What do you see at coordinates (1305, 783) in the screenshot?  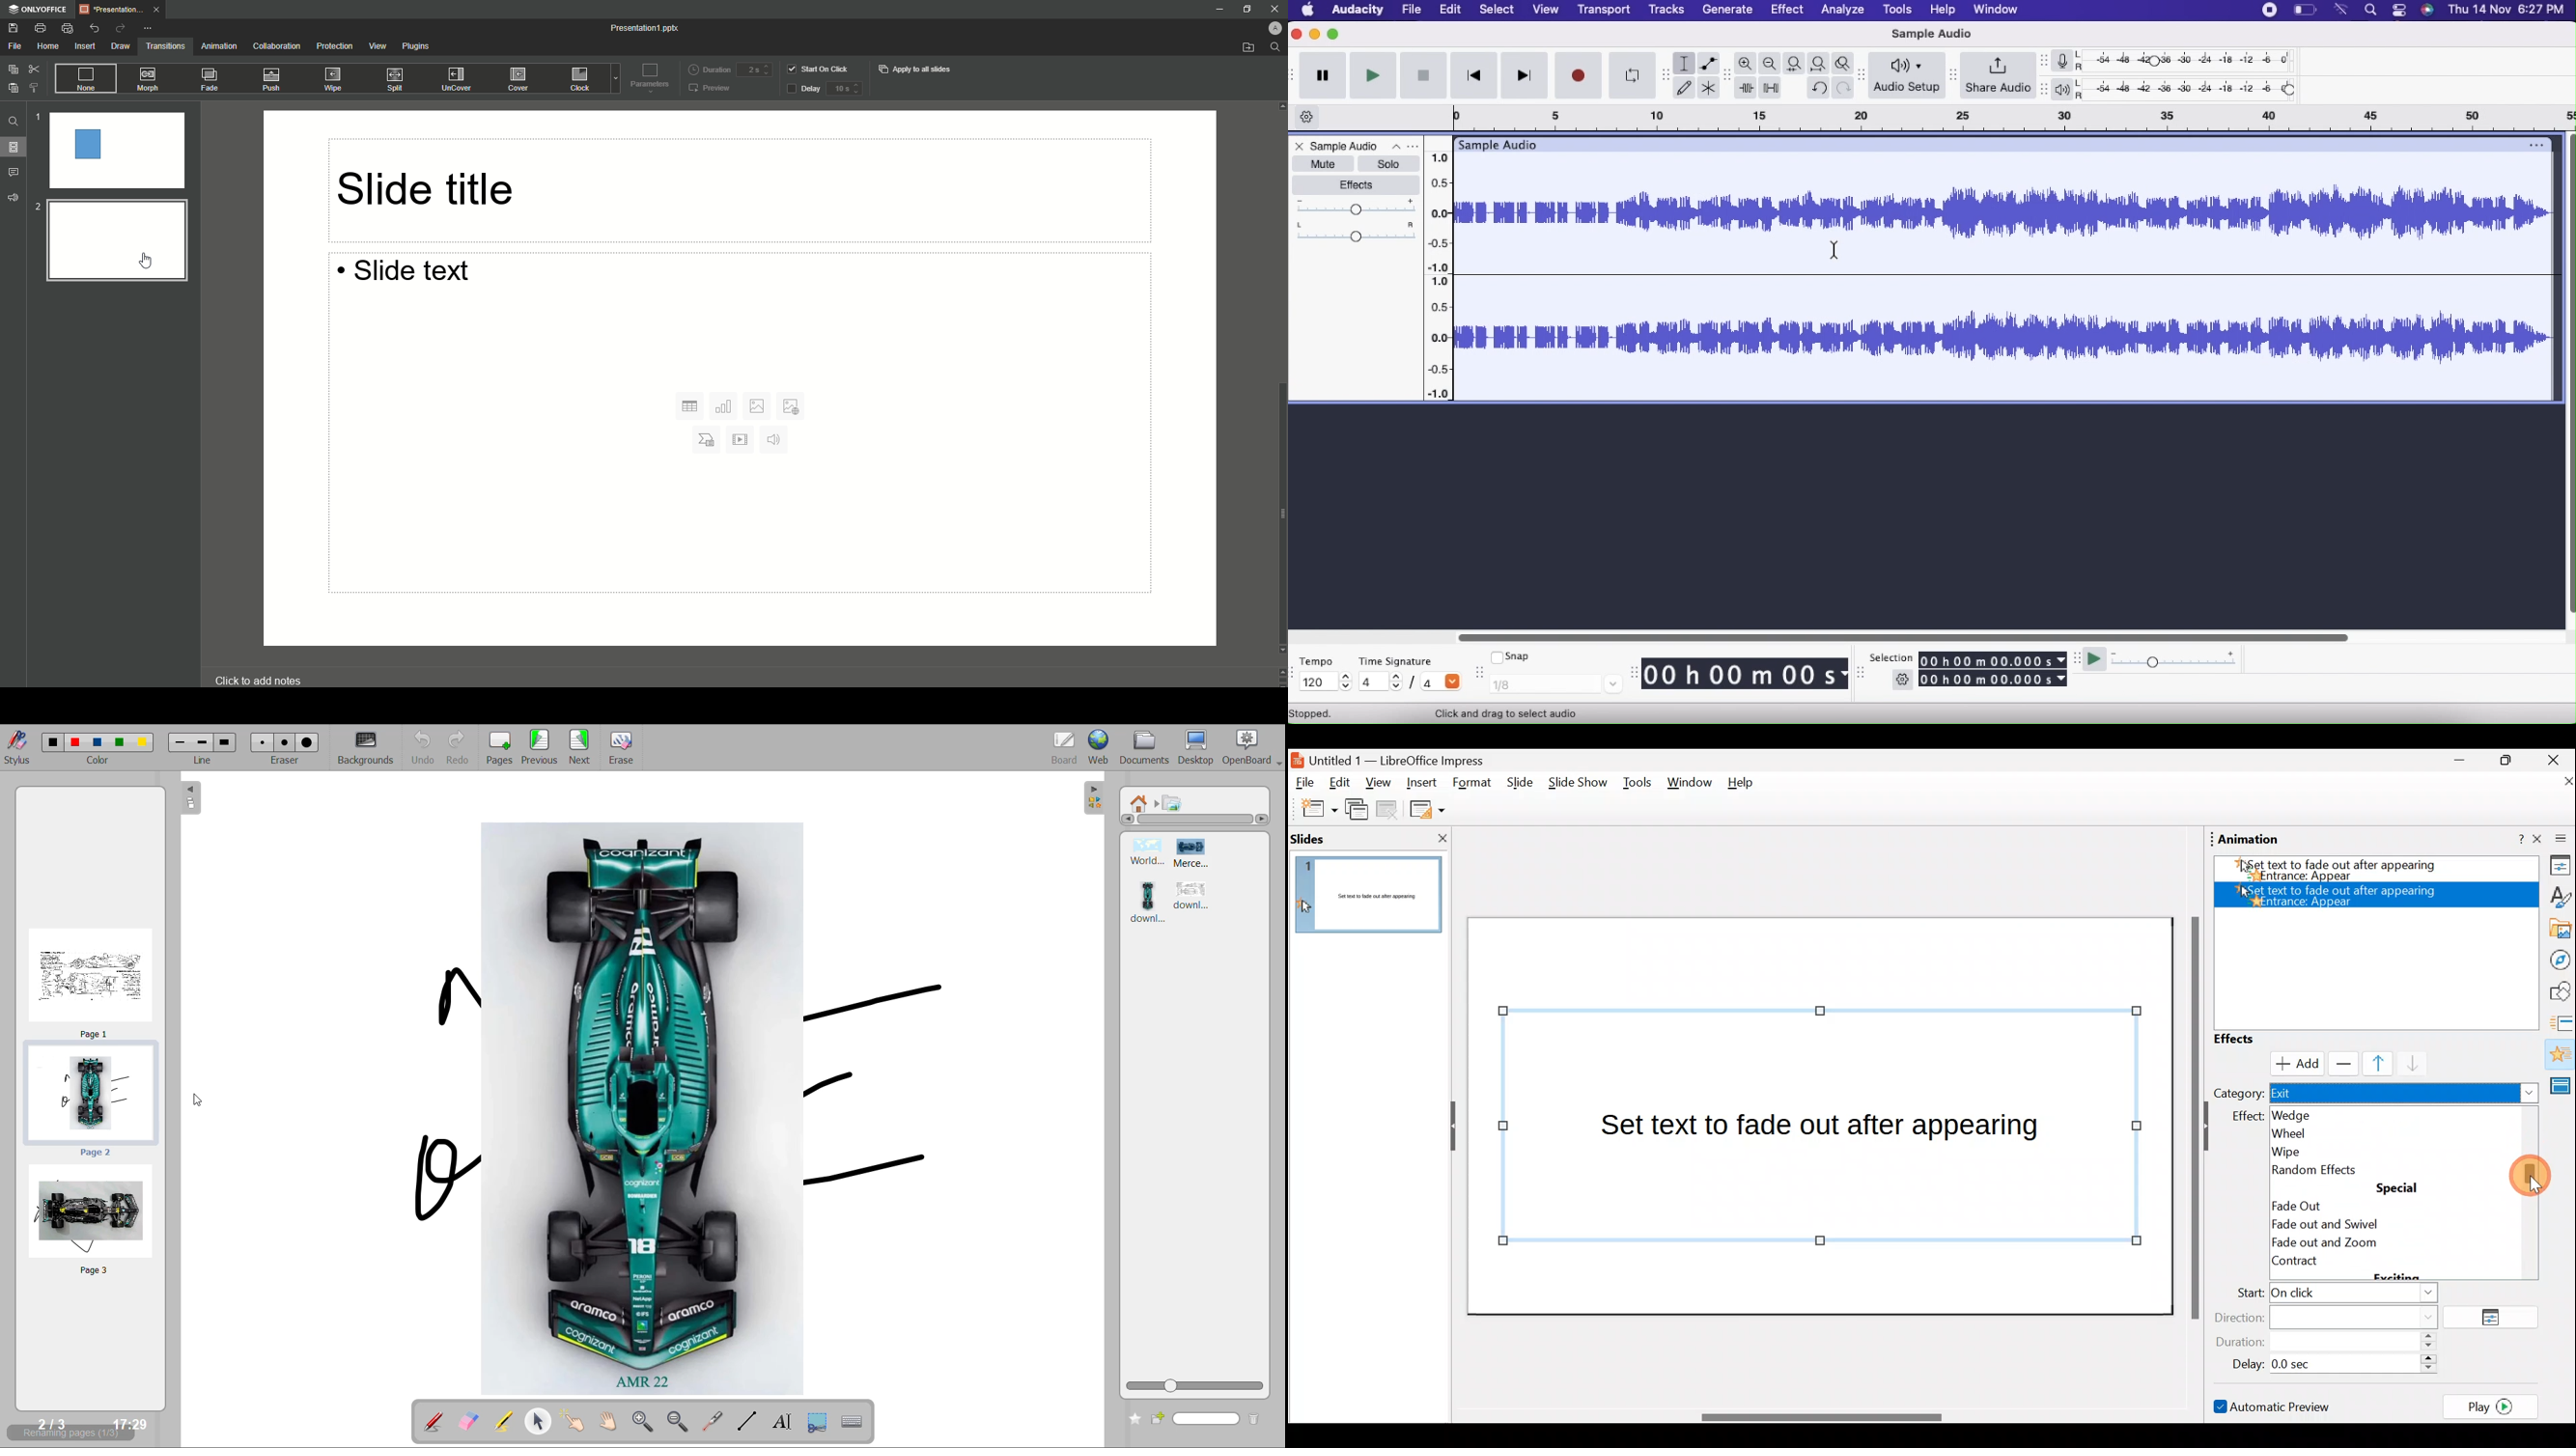 I see `File` at bounding box center [1305, 783].